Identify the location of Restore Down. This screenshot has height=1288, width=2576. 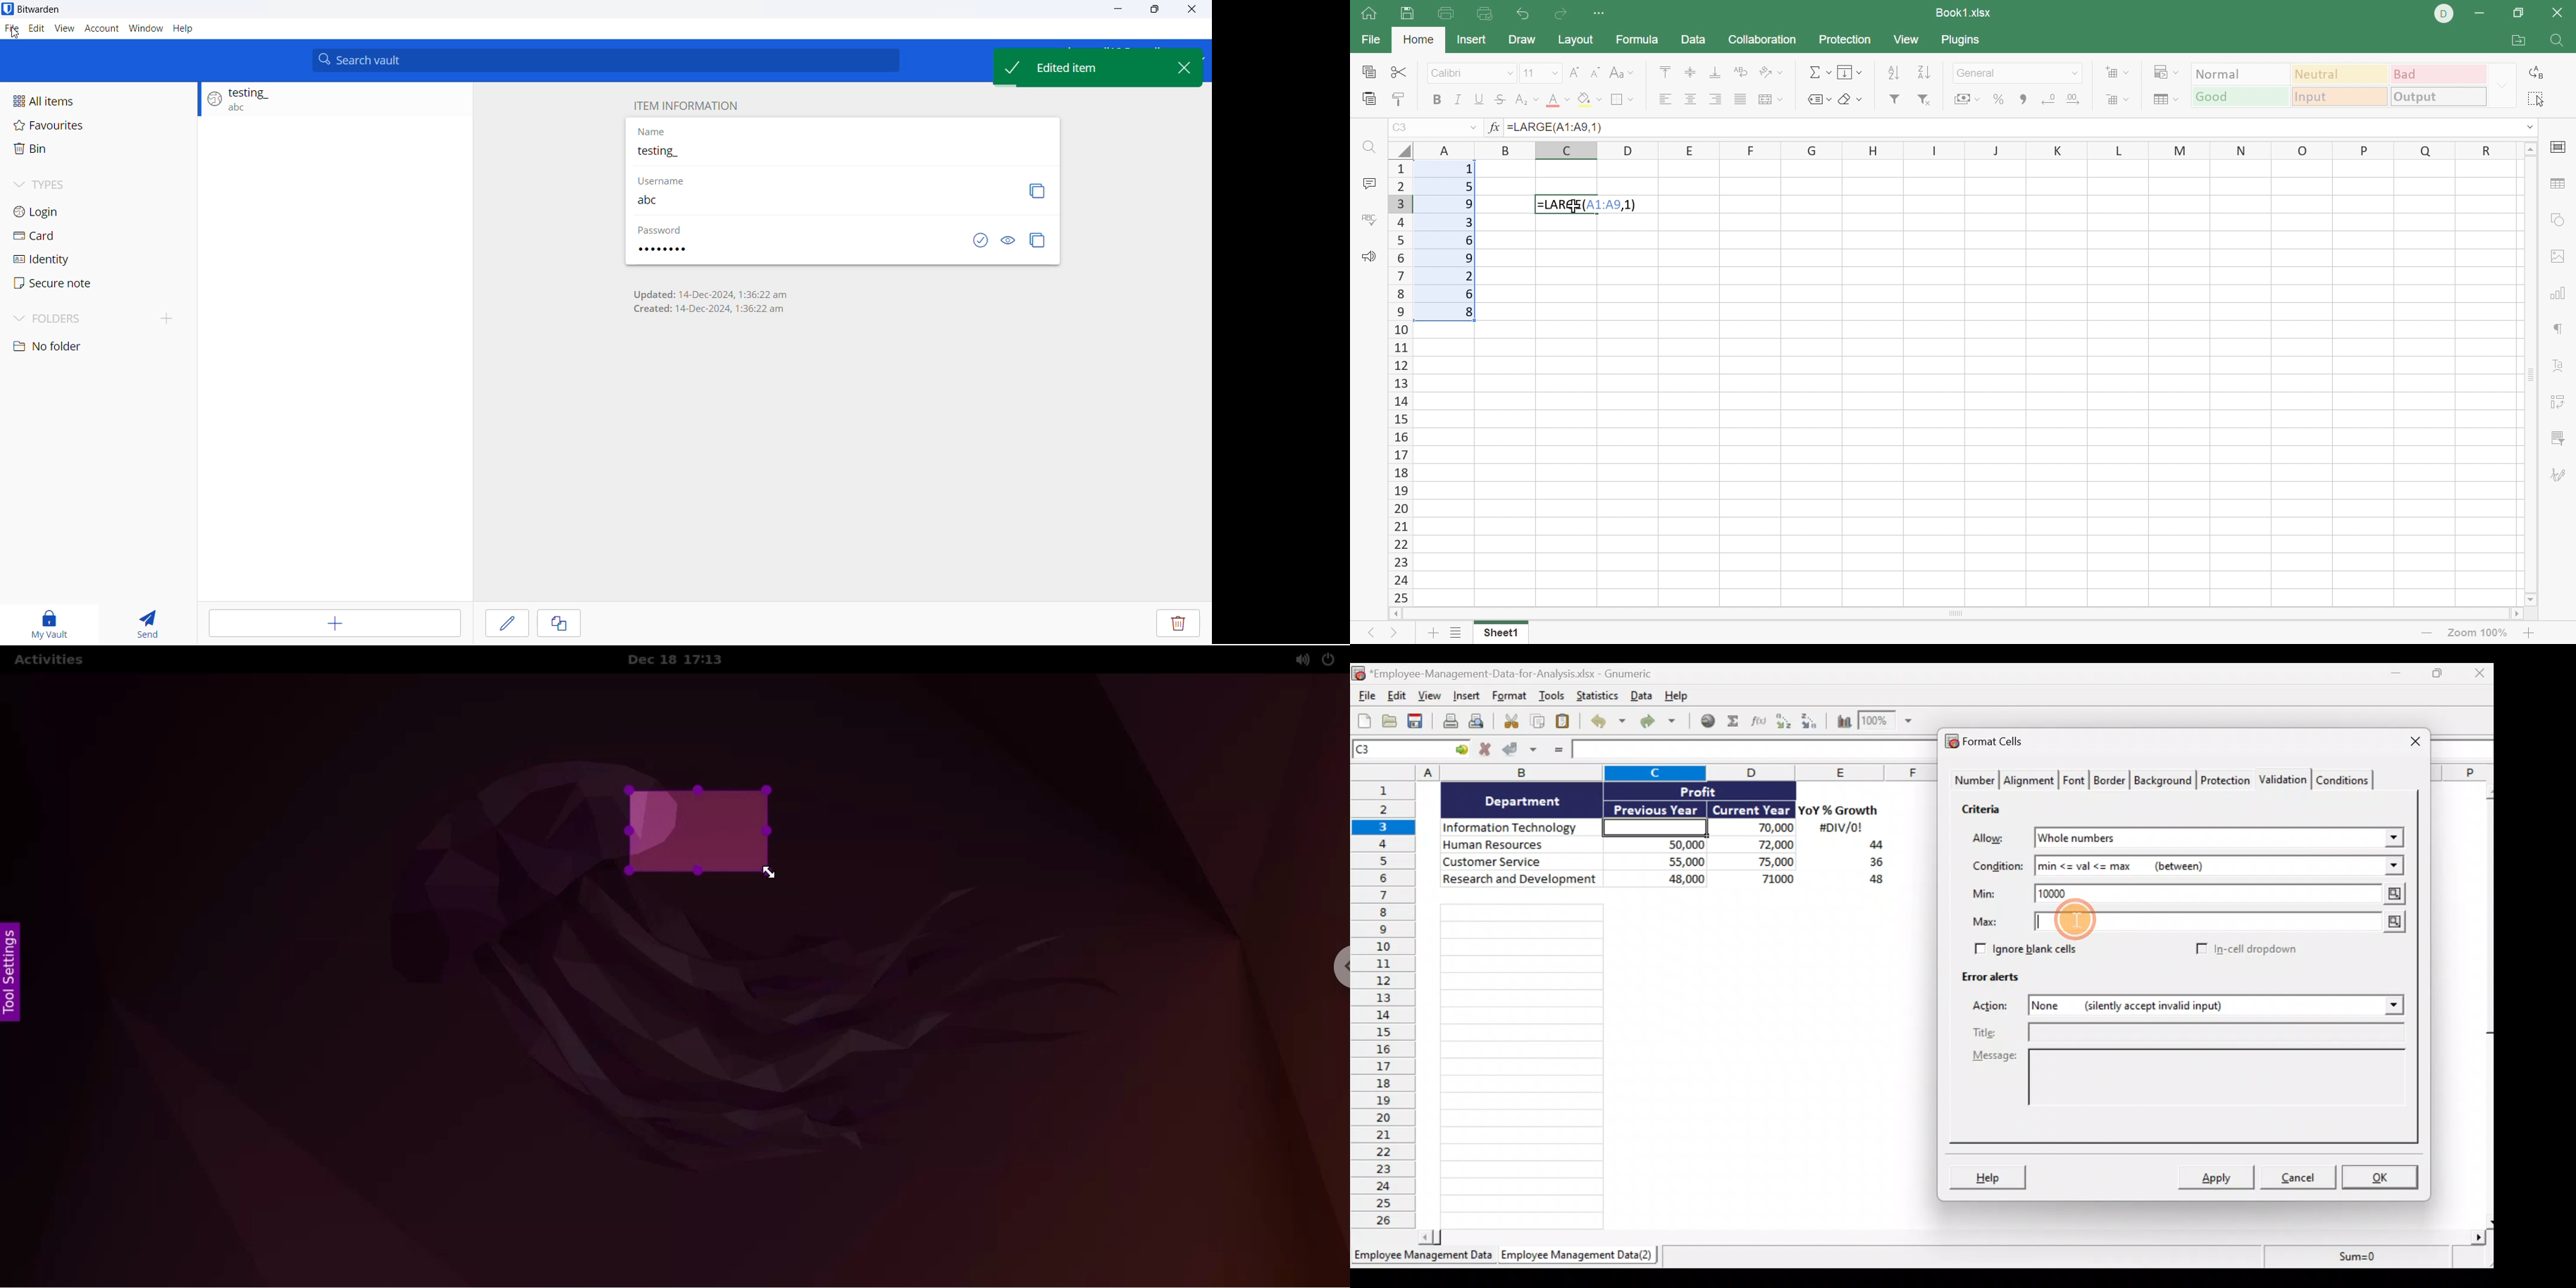
(2519, 12).